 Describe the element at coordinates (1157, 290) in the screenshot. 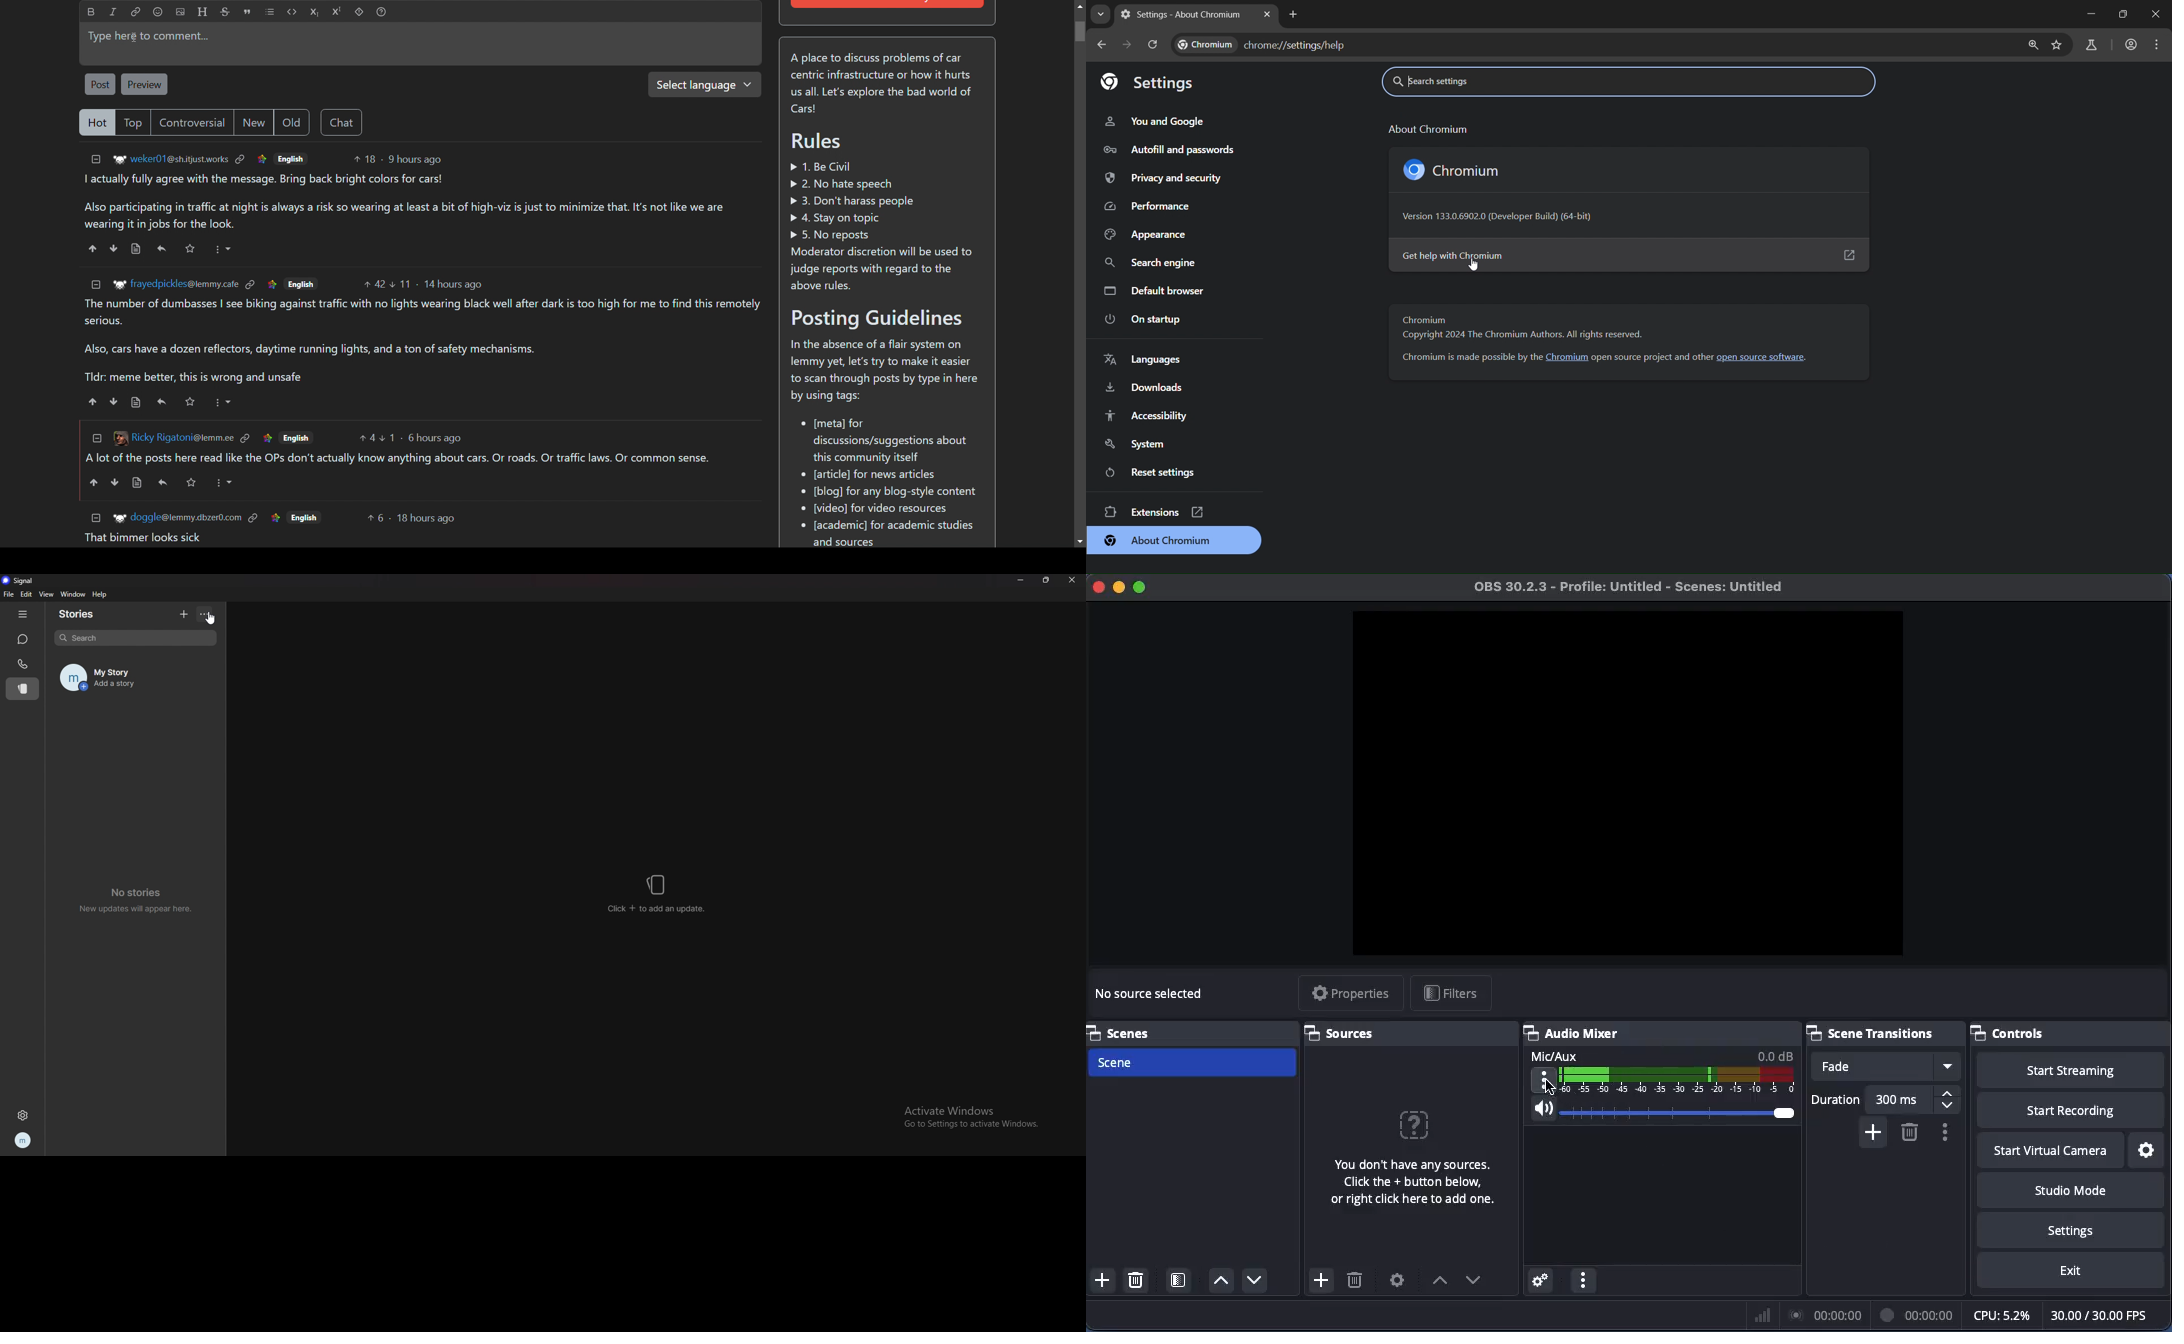

I see `default browser` at that location.